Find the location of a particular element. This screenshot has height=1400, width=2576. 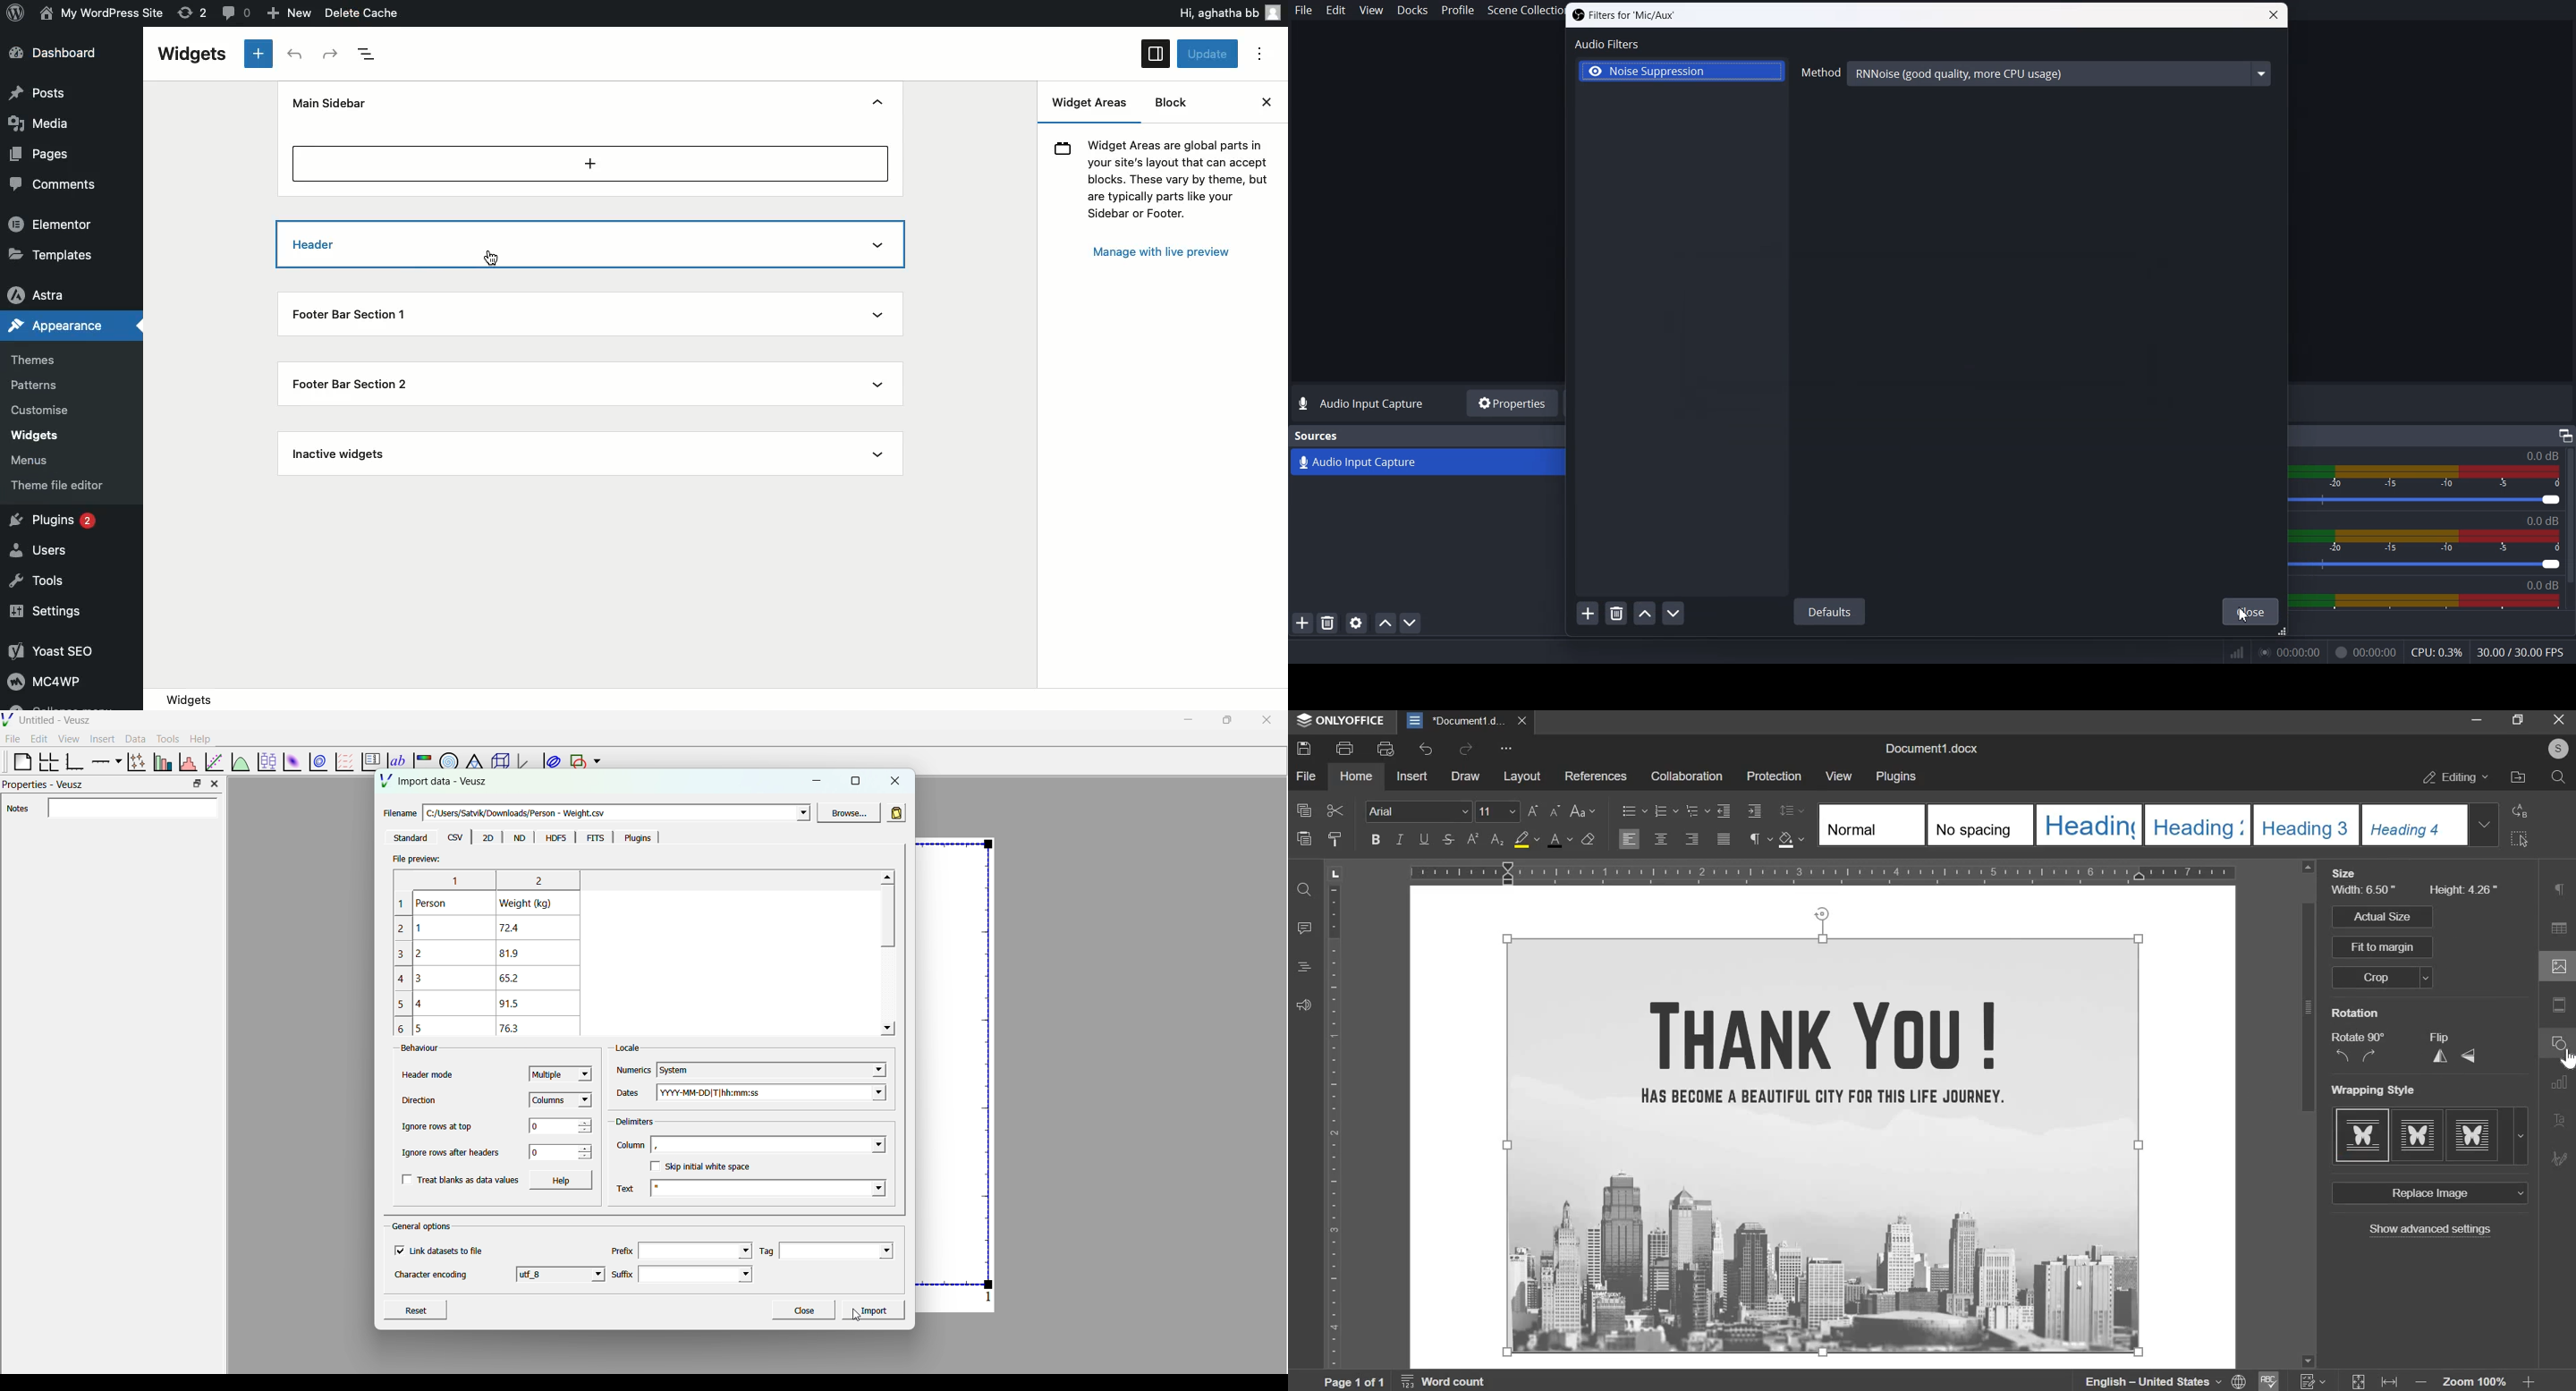

file location is located at coordinates (2517, 777).